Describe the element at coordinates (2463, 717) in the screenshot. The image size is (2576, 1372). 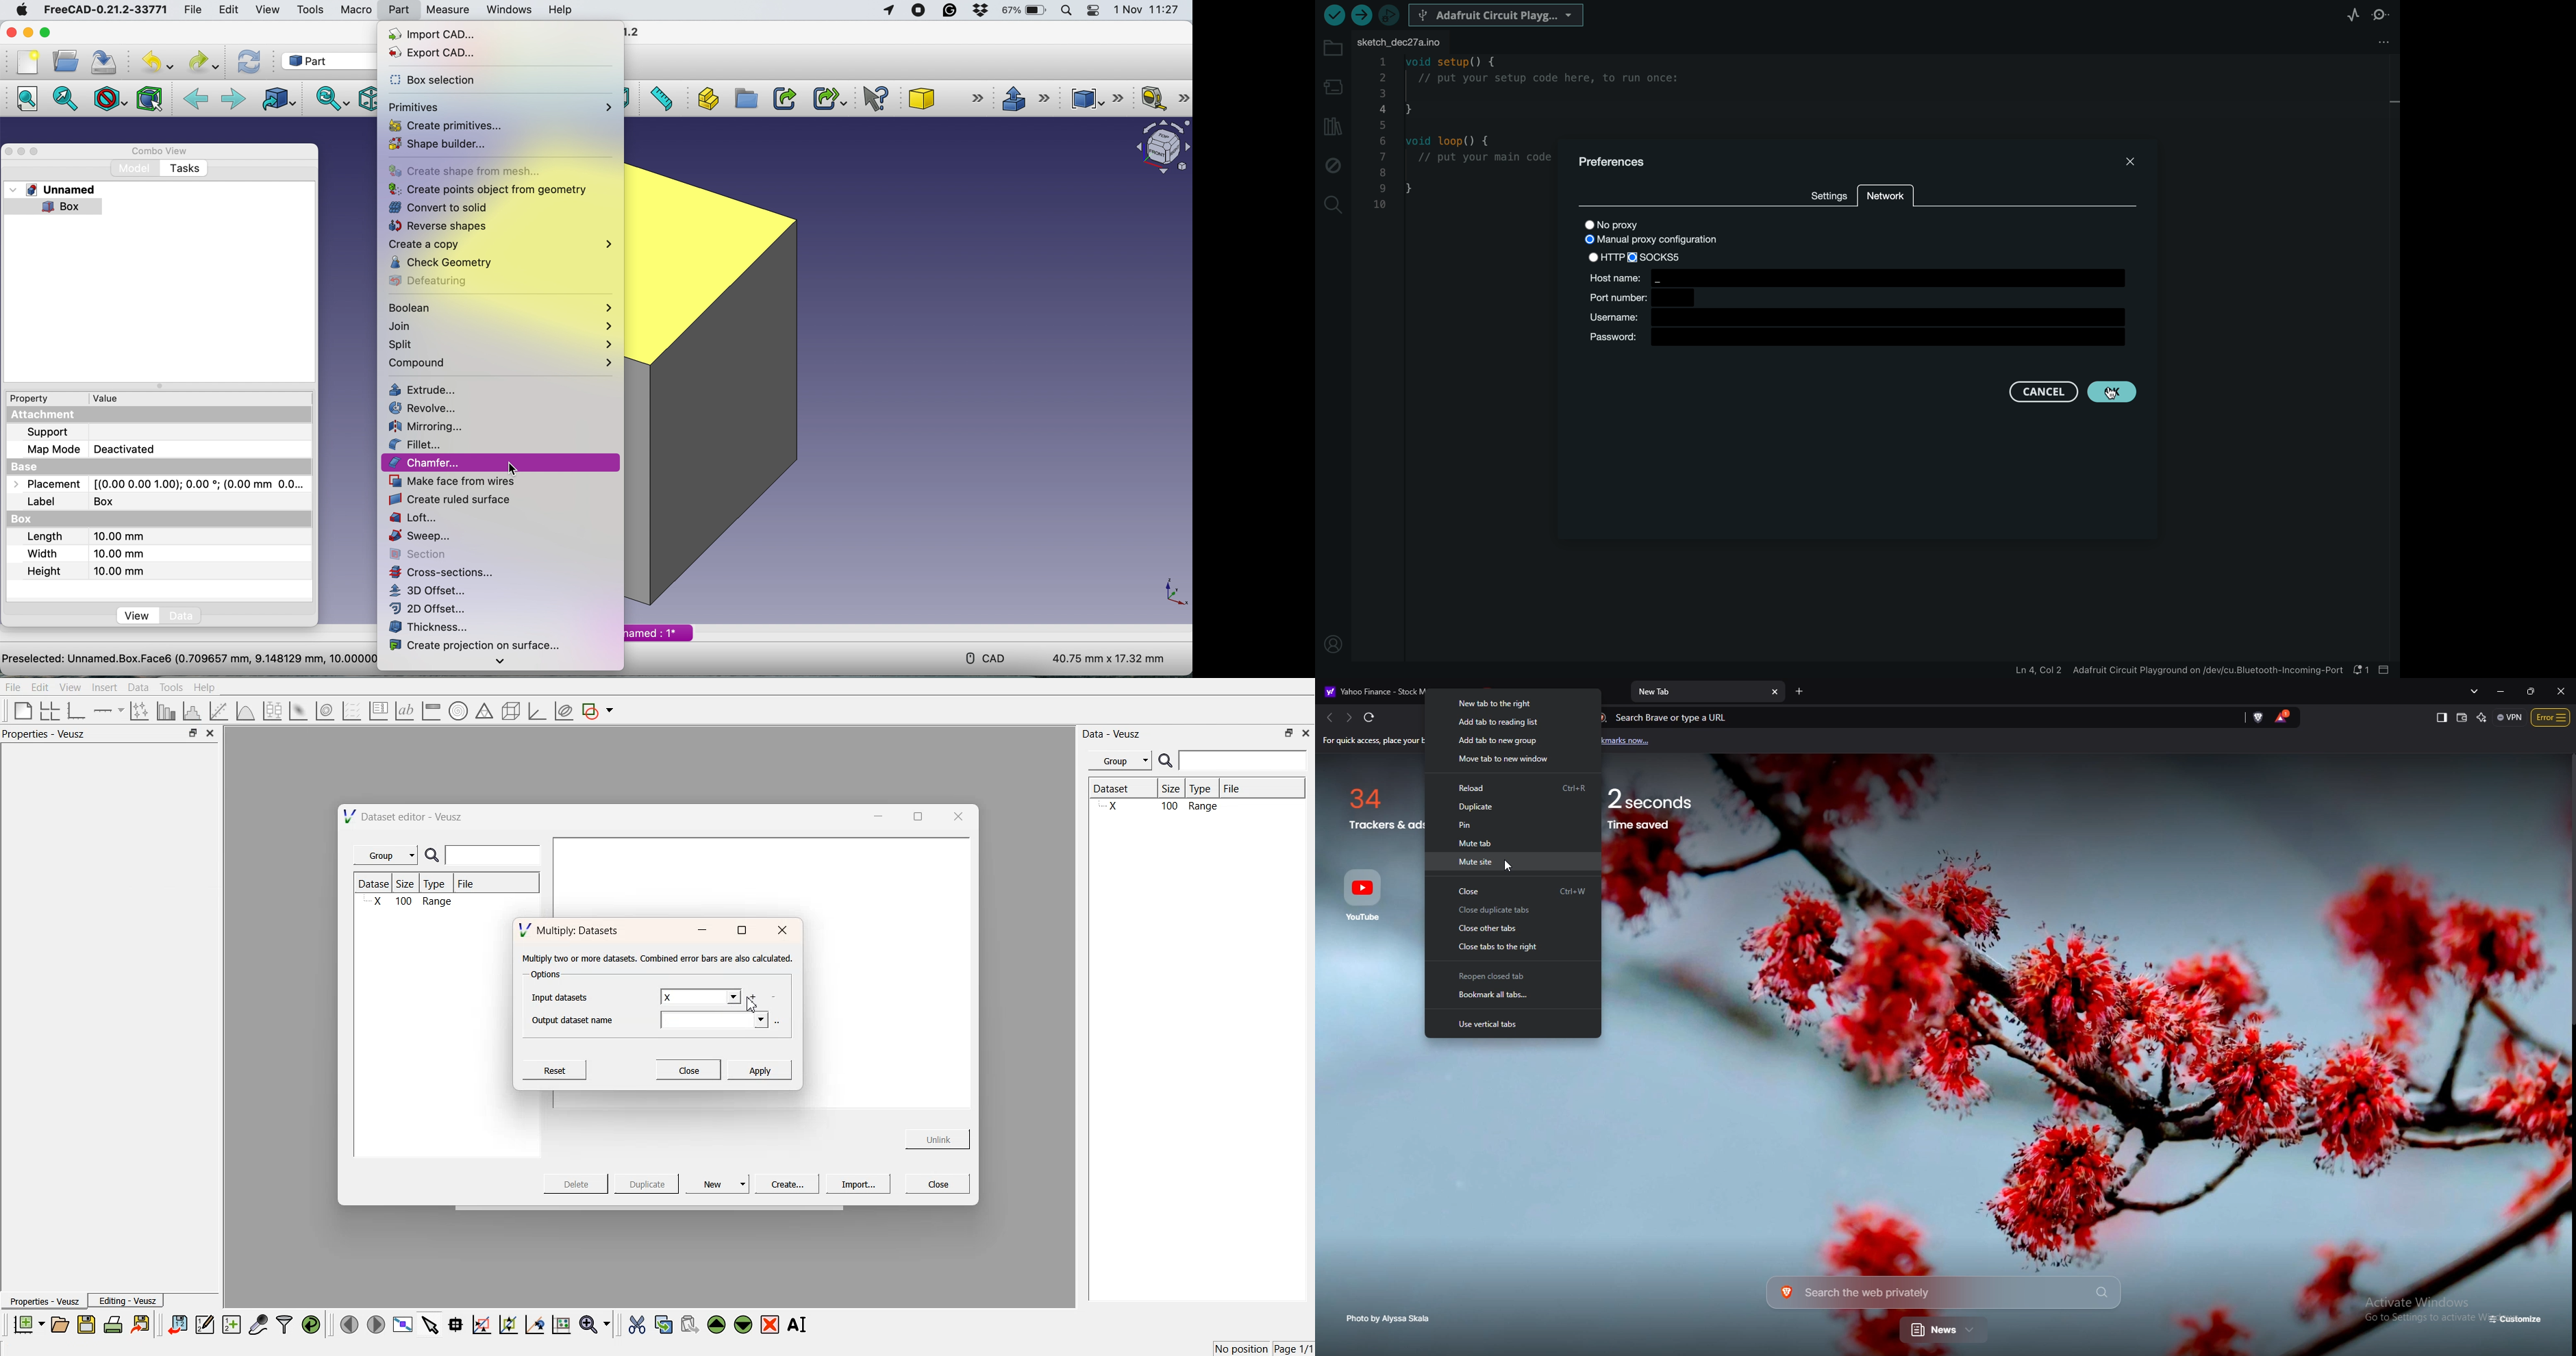
I see `wallet` at that location.